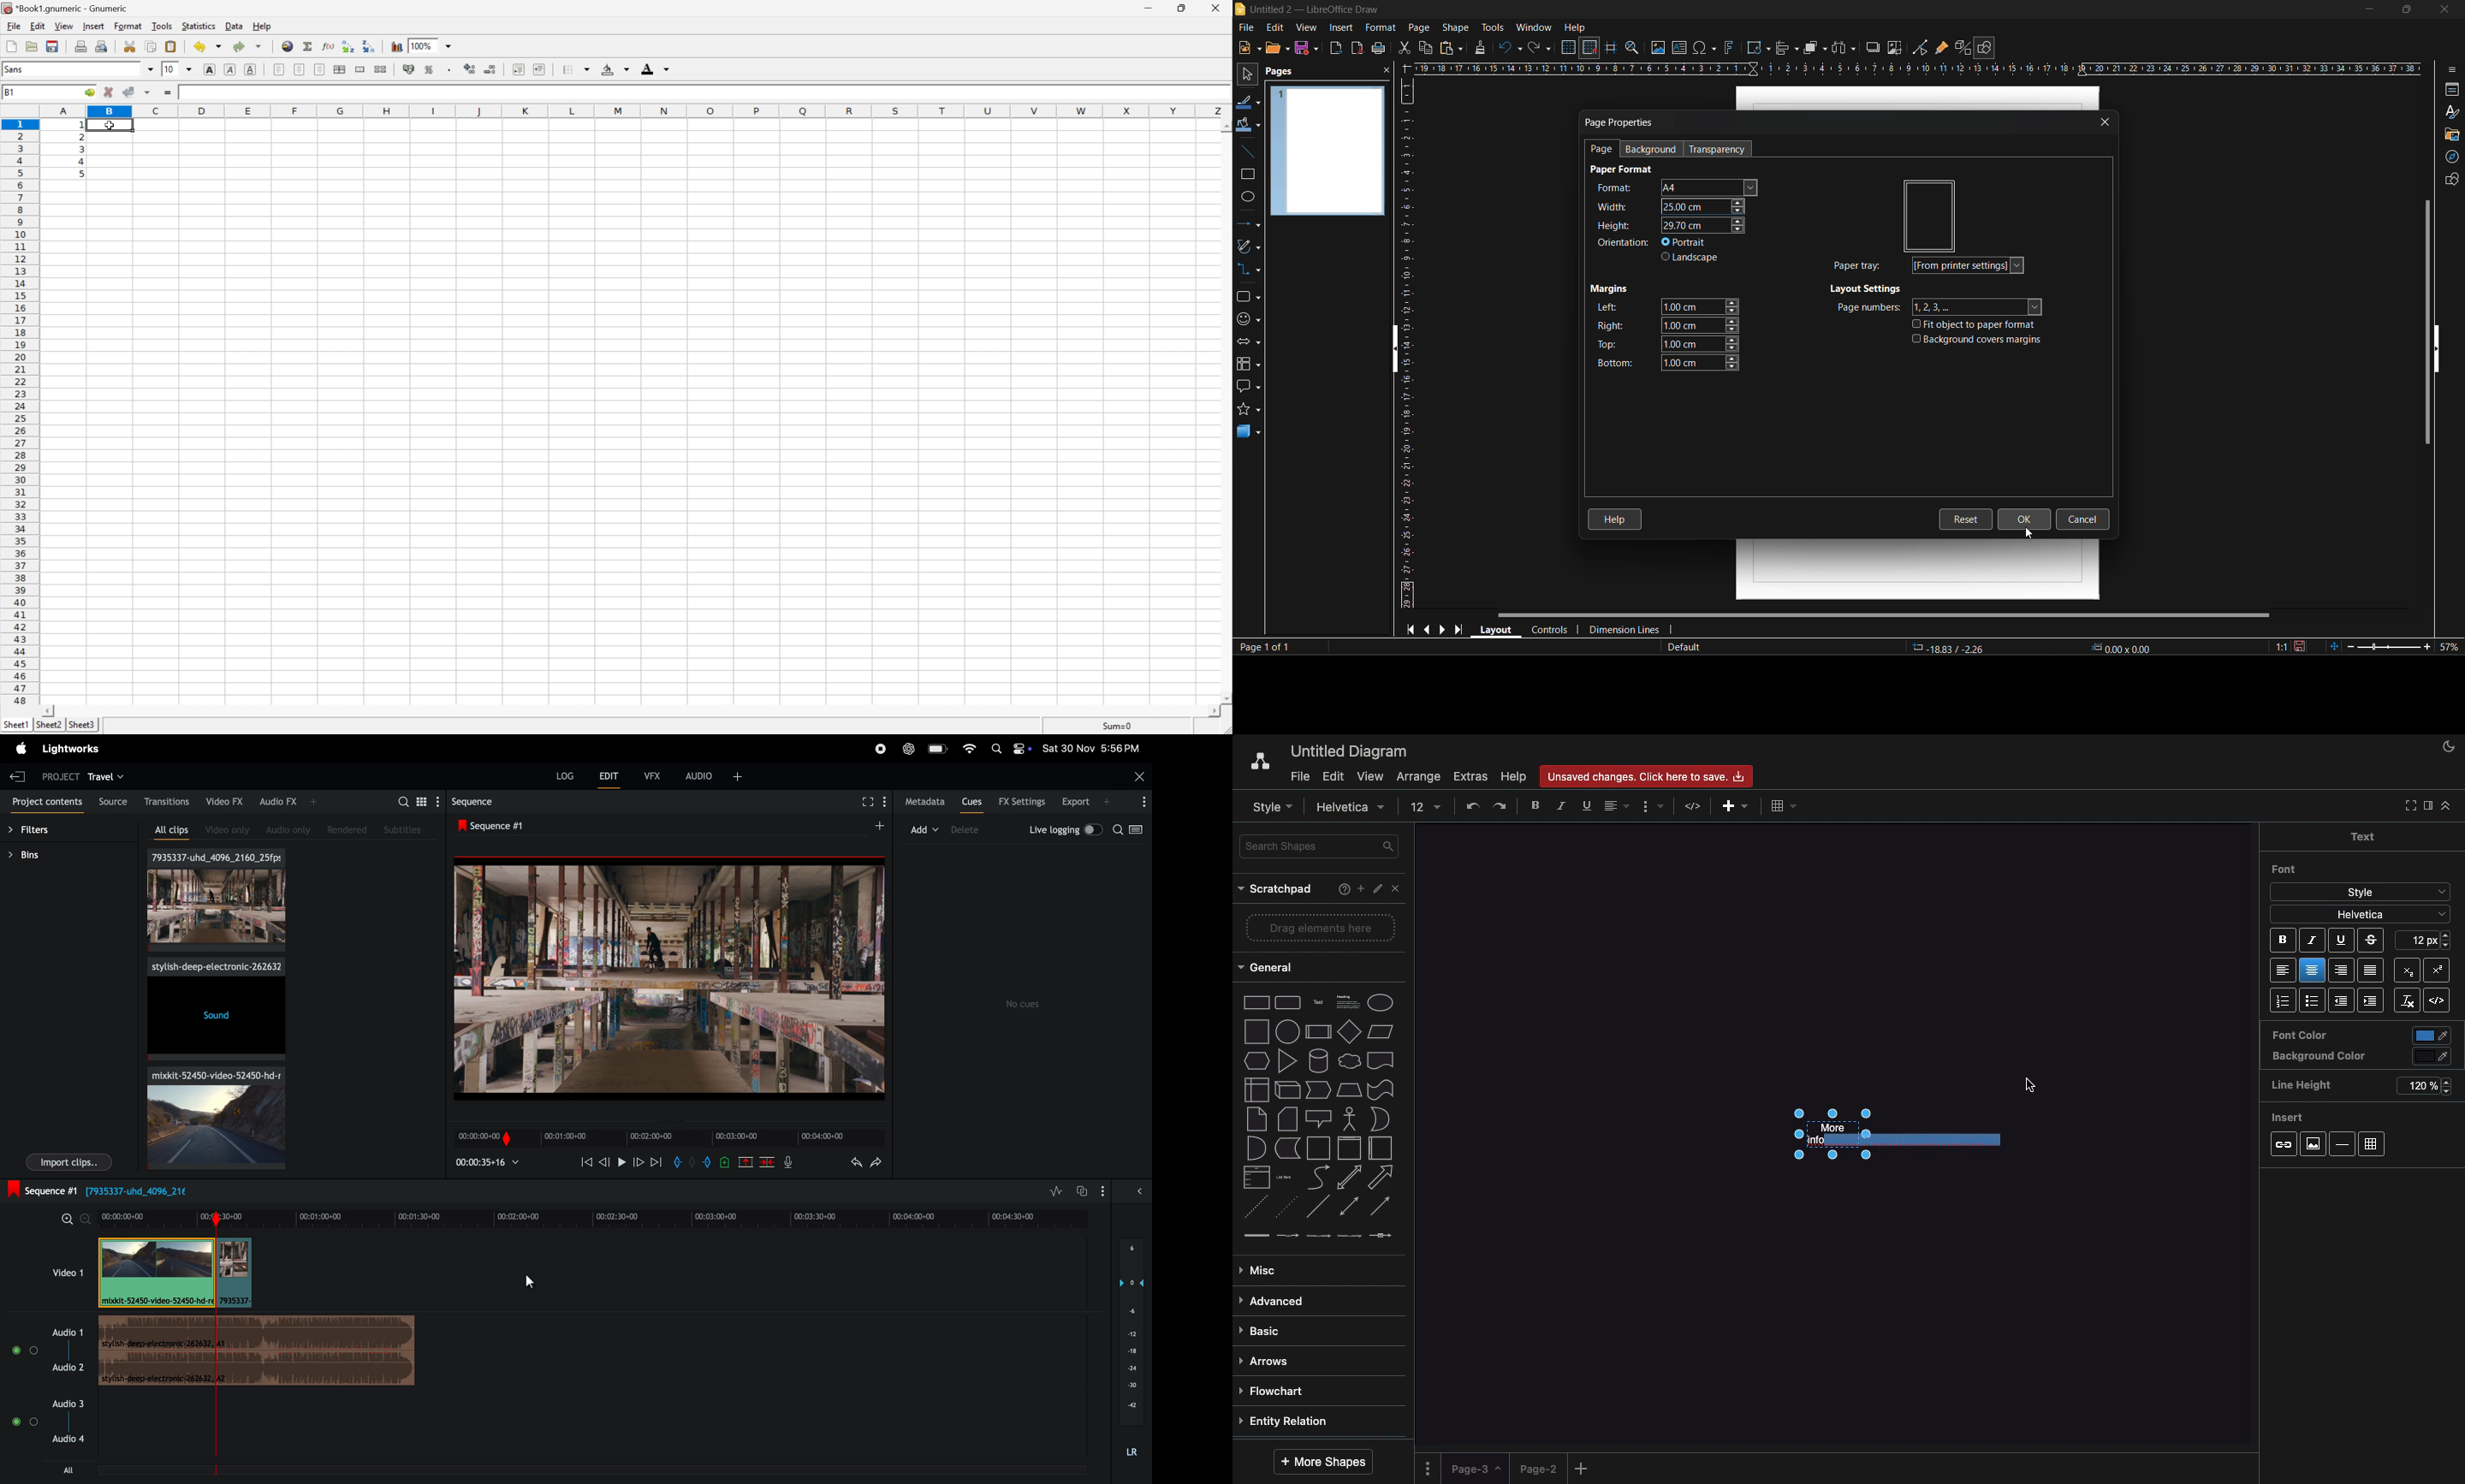  I want to click on insert, so click(1342, 26).